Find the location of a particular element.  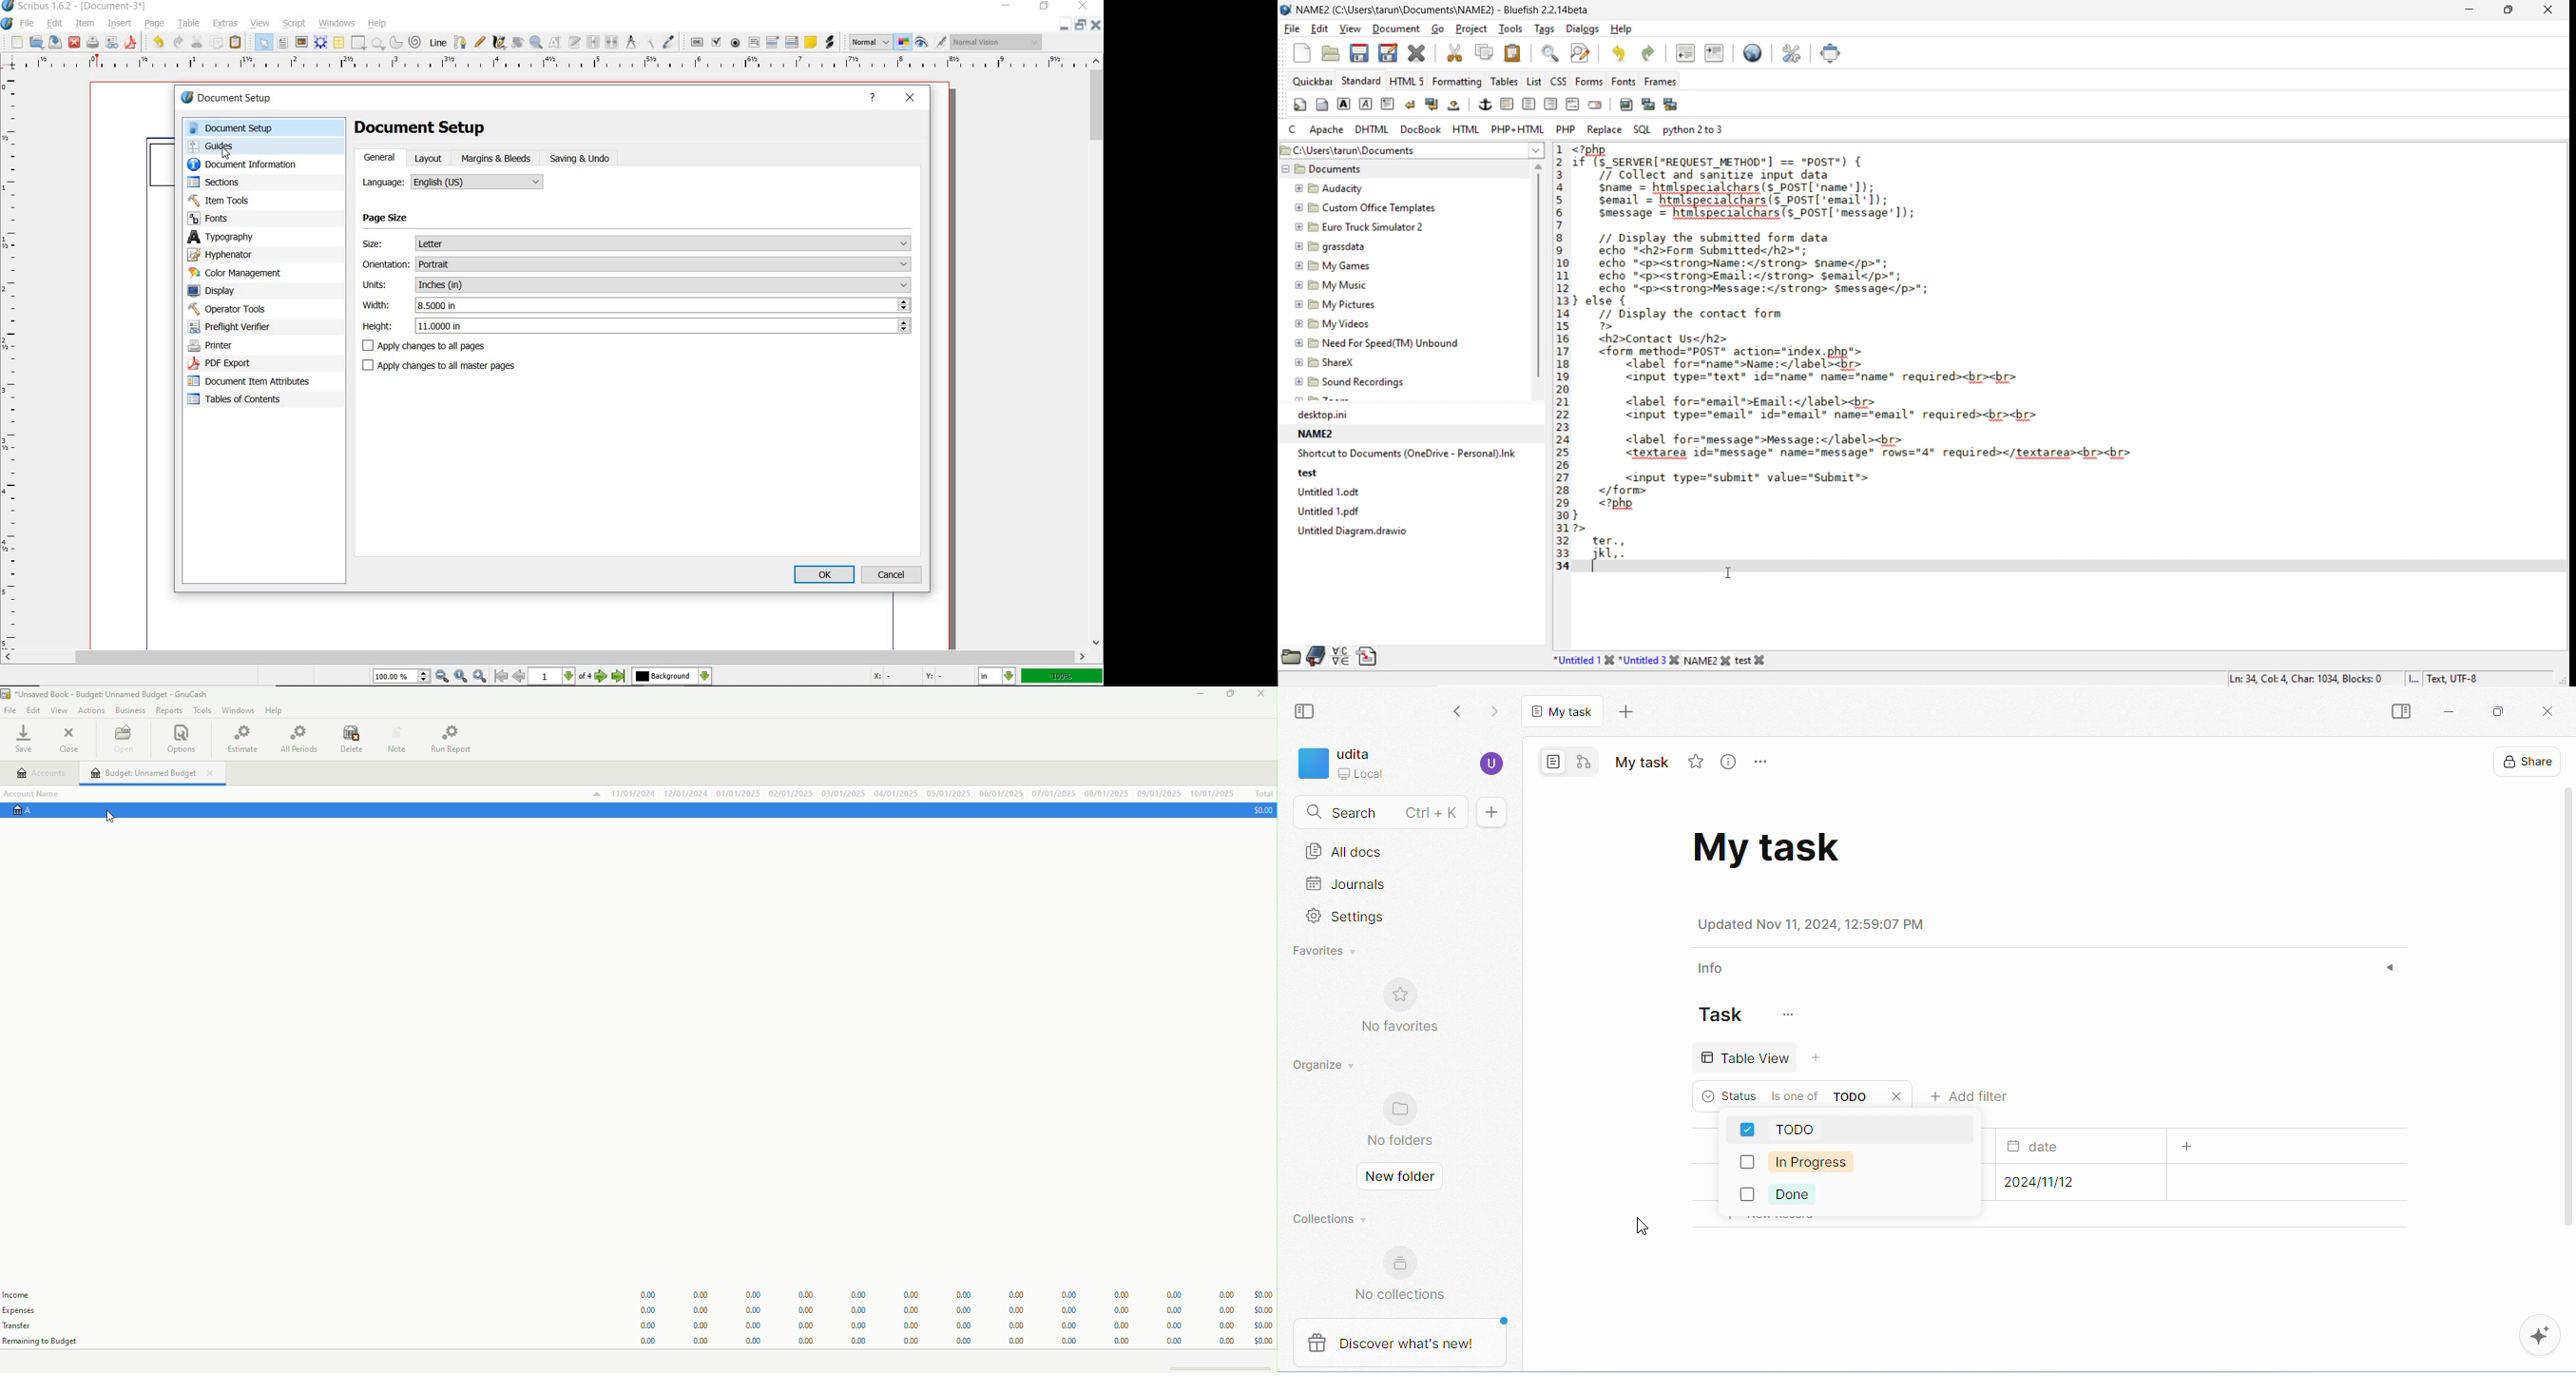

tab name is located at coordinates (1641, 762).